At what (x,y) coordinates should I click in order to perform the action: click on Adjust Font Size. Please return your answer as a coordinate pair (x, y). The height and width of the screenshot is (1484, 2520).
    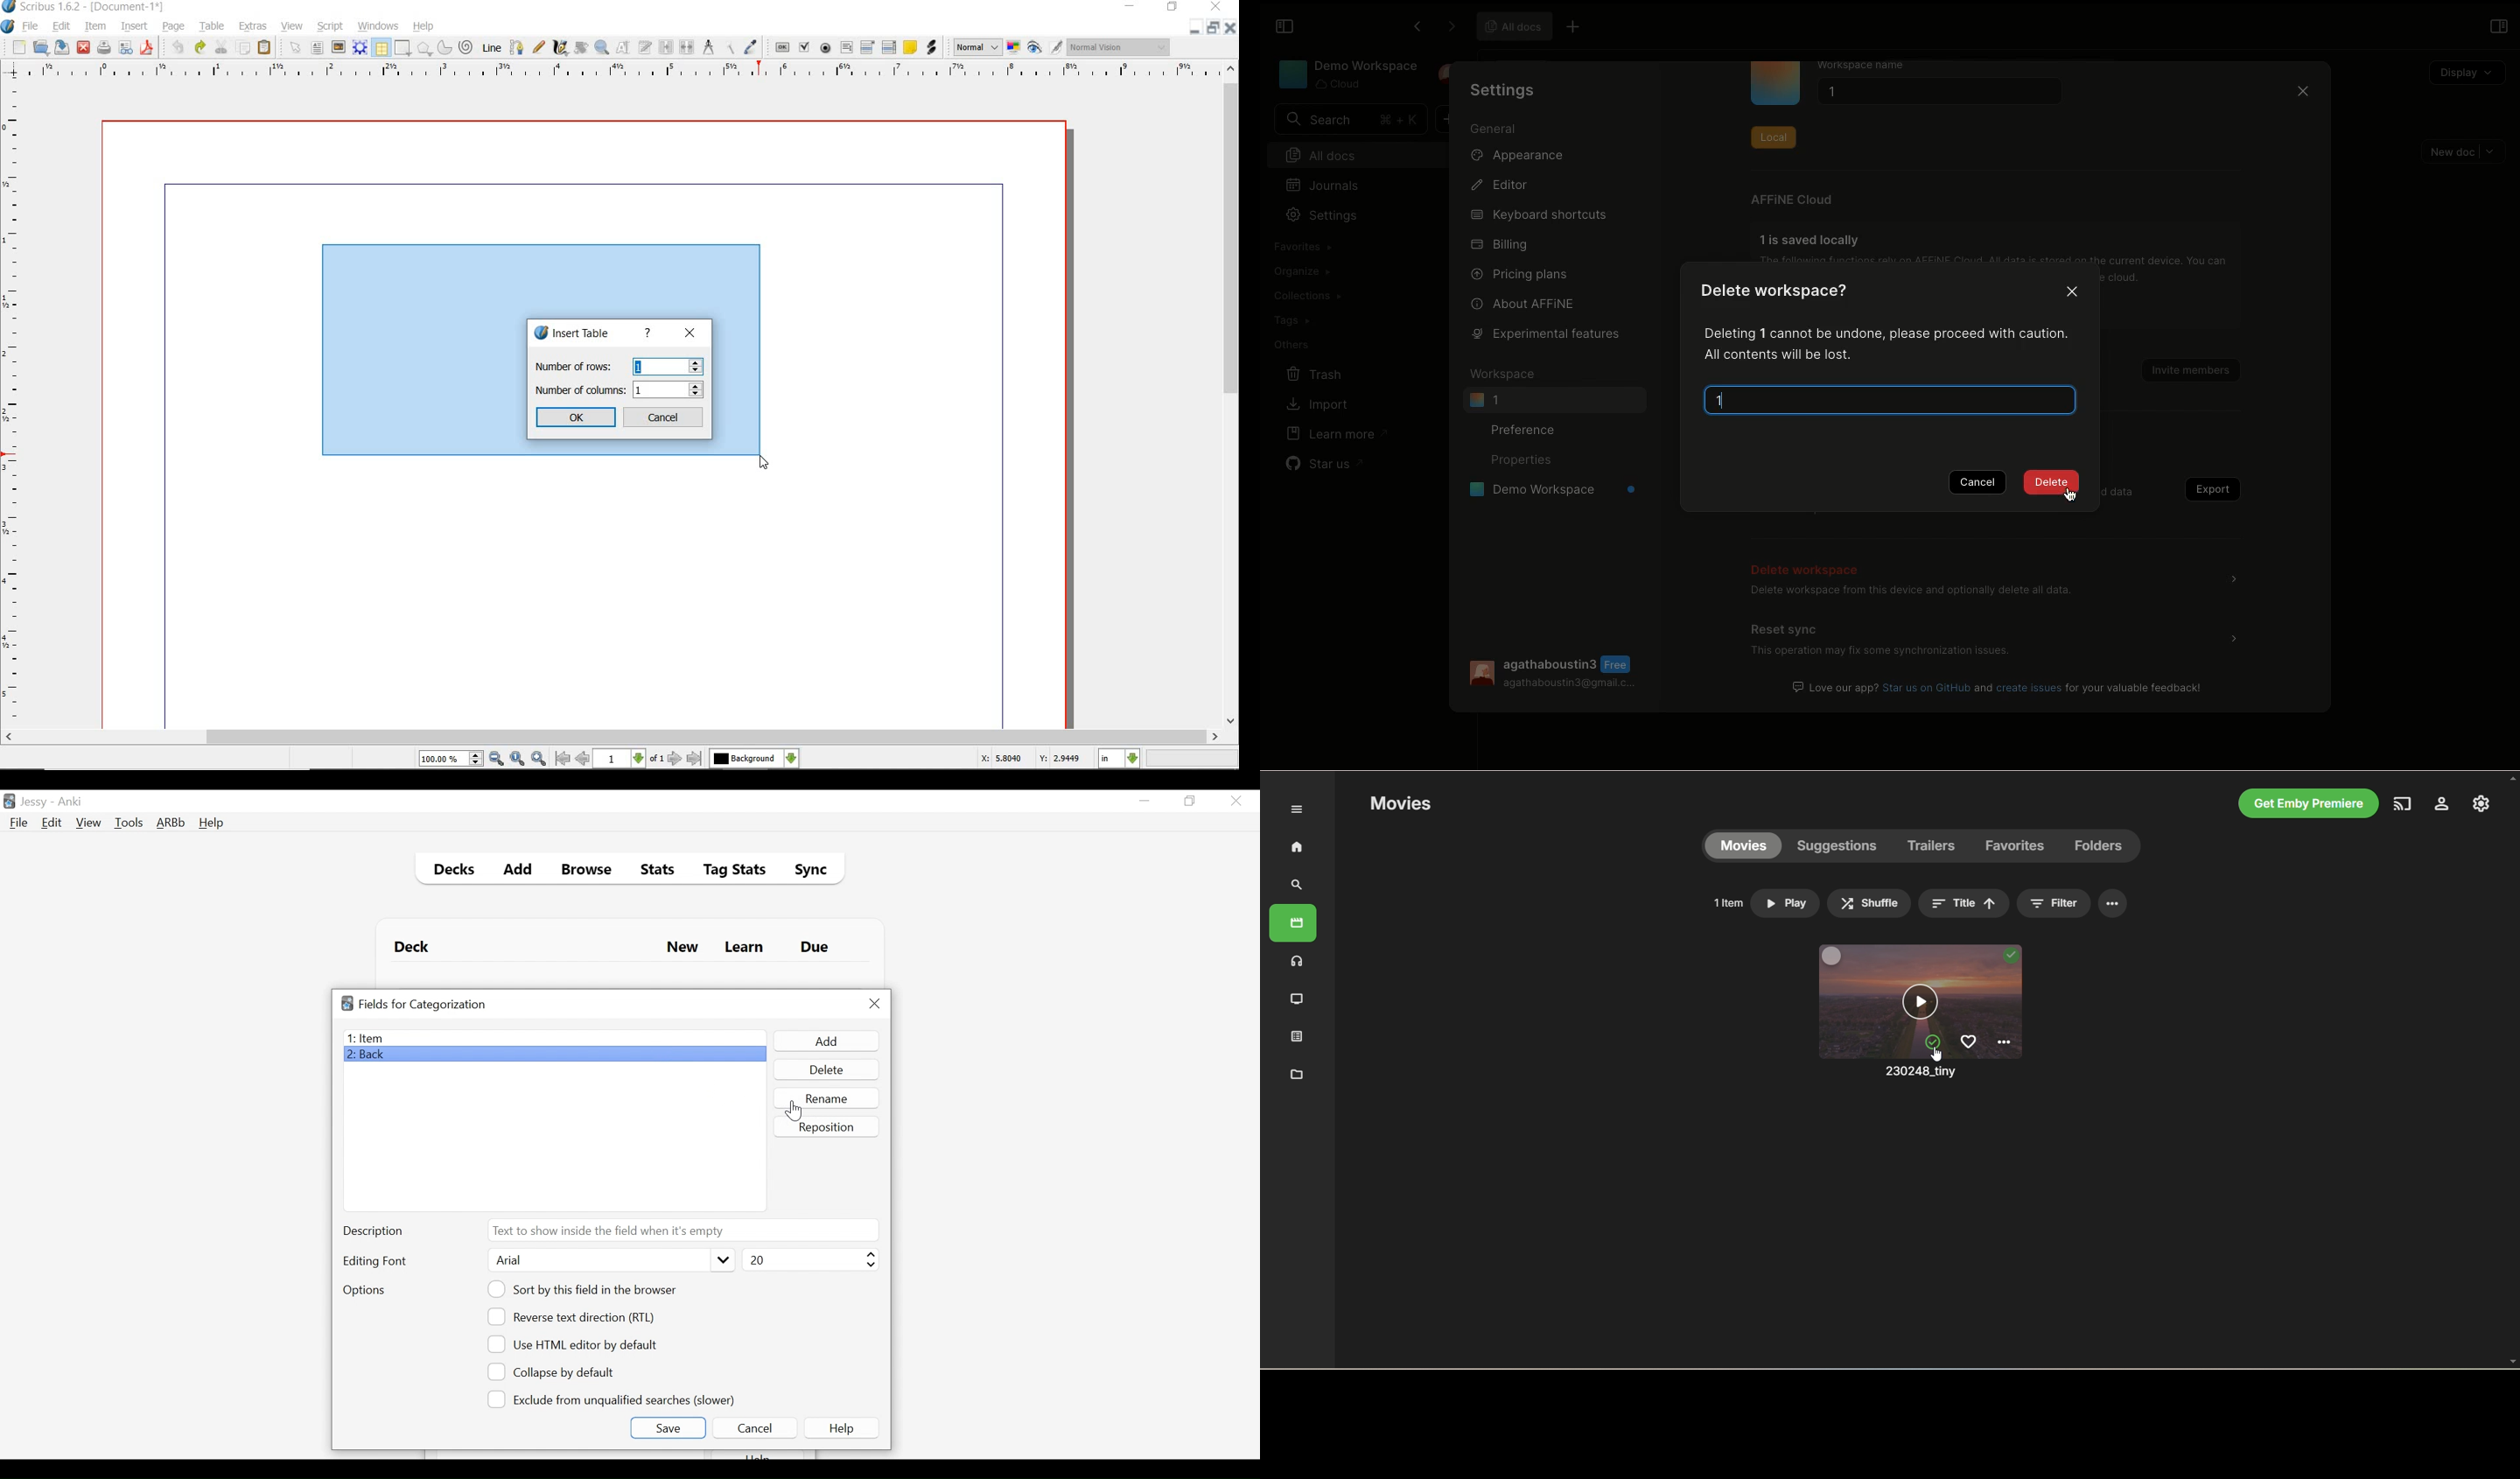
    Looking at the image, I should click on (808, 1260).